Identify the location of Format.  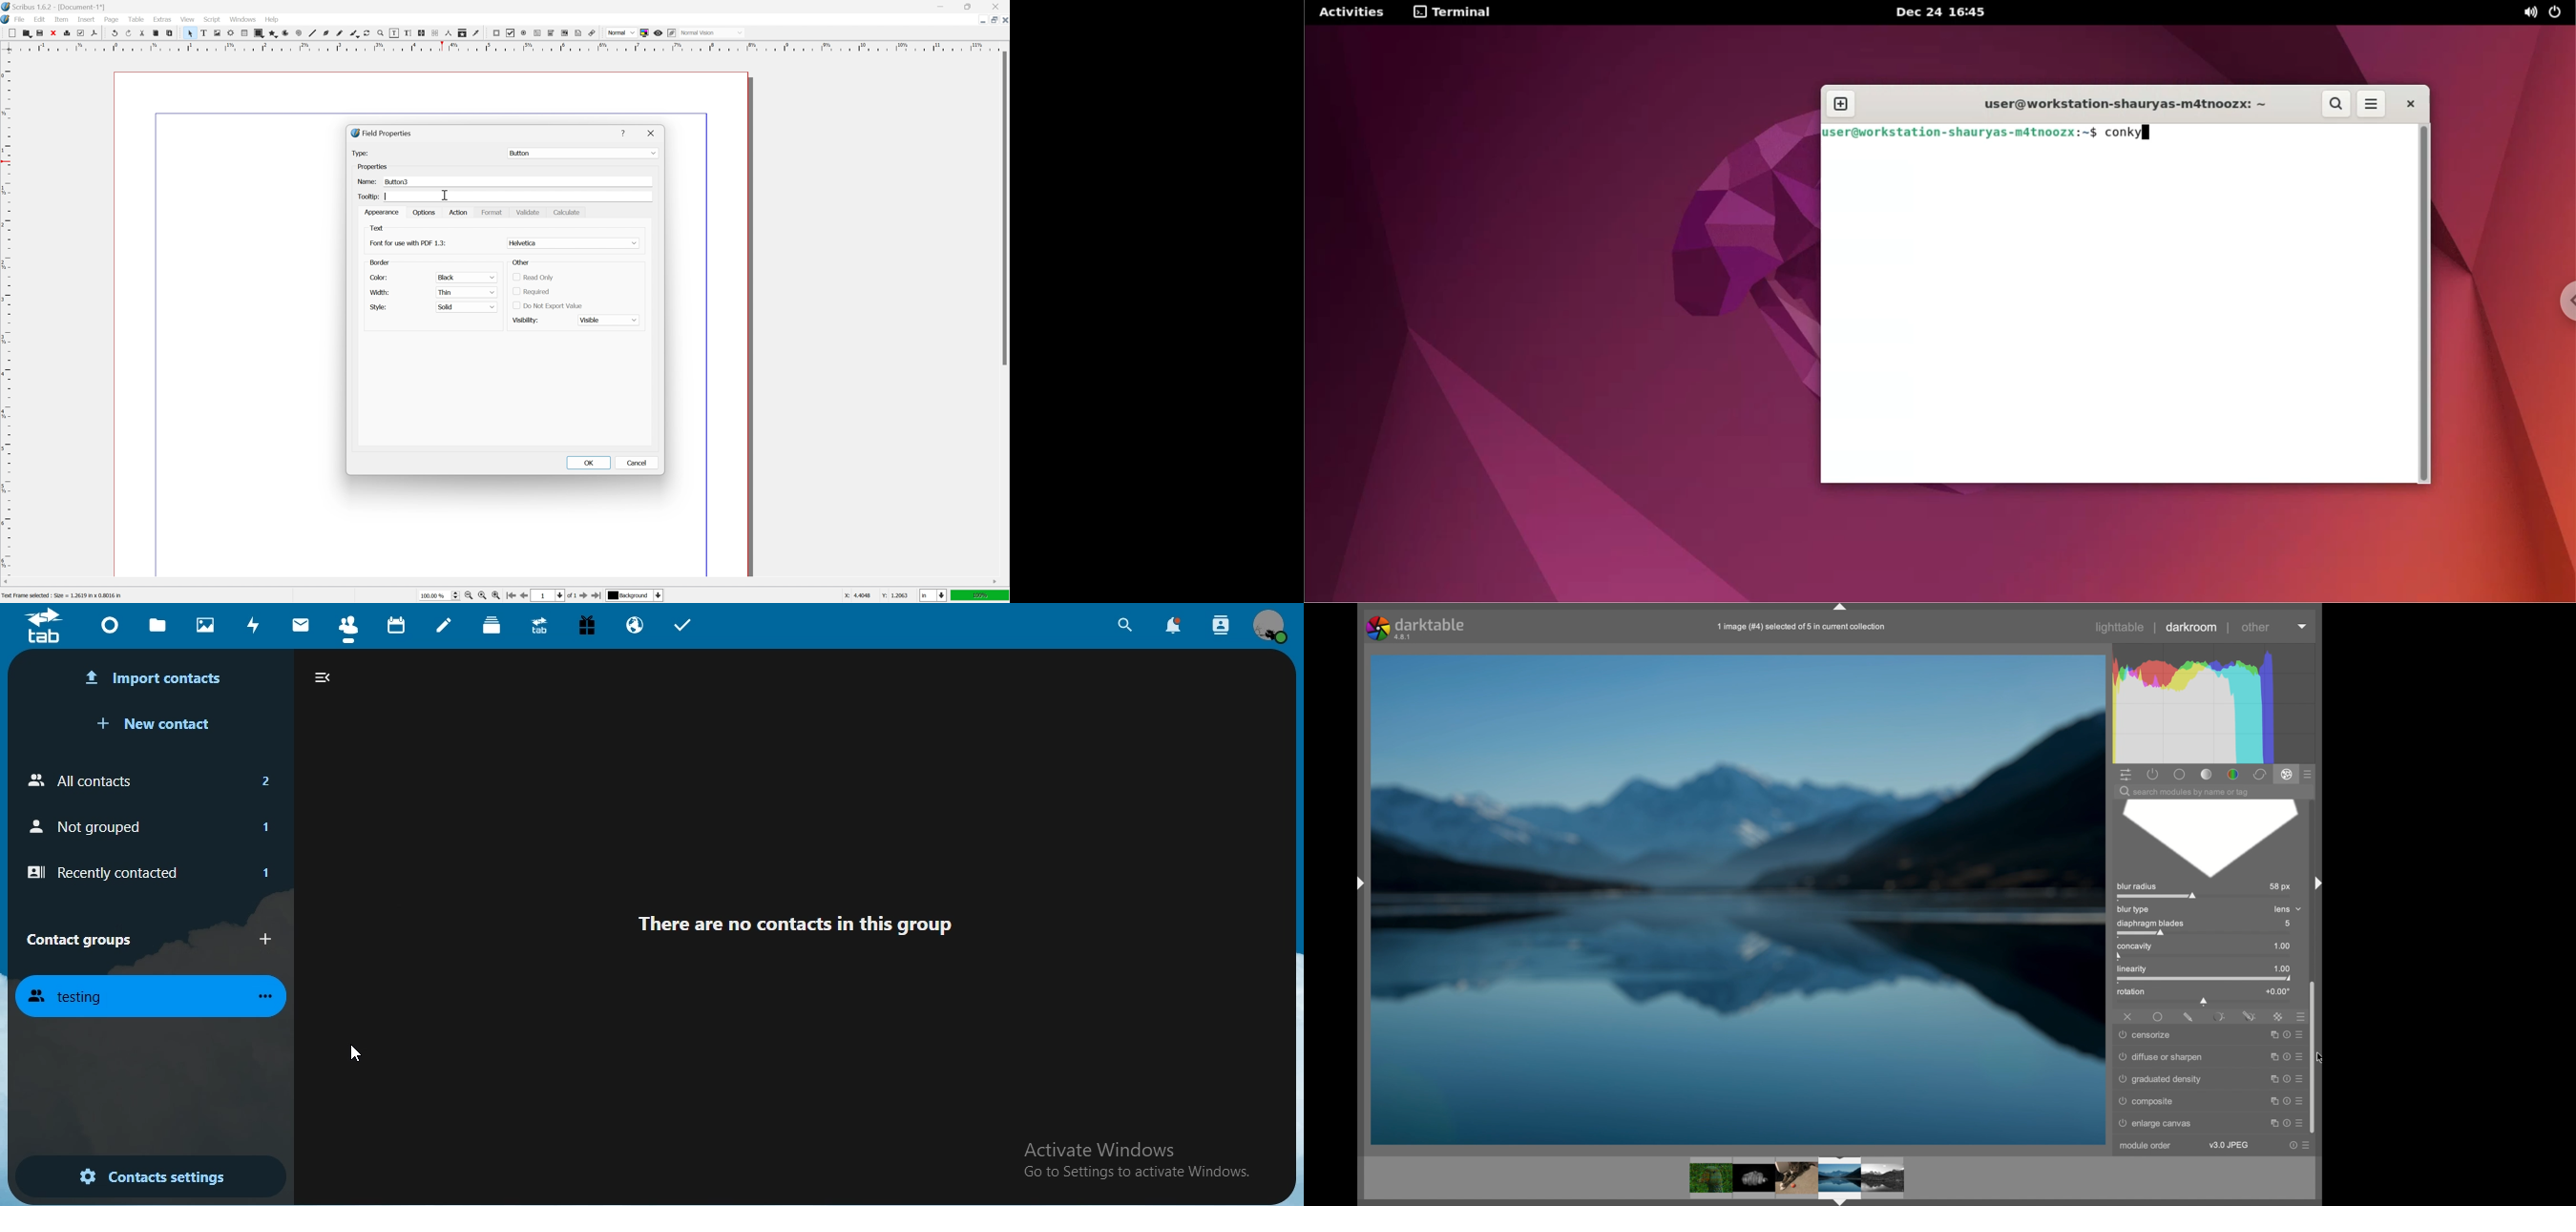
(493, 213).